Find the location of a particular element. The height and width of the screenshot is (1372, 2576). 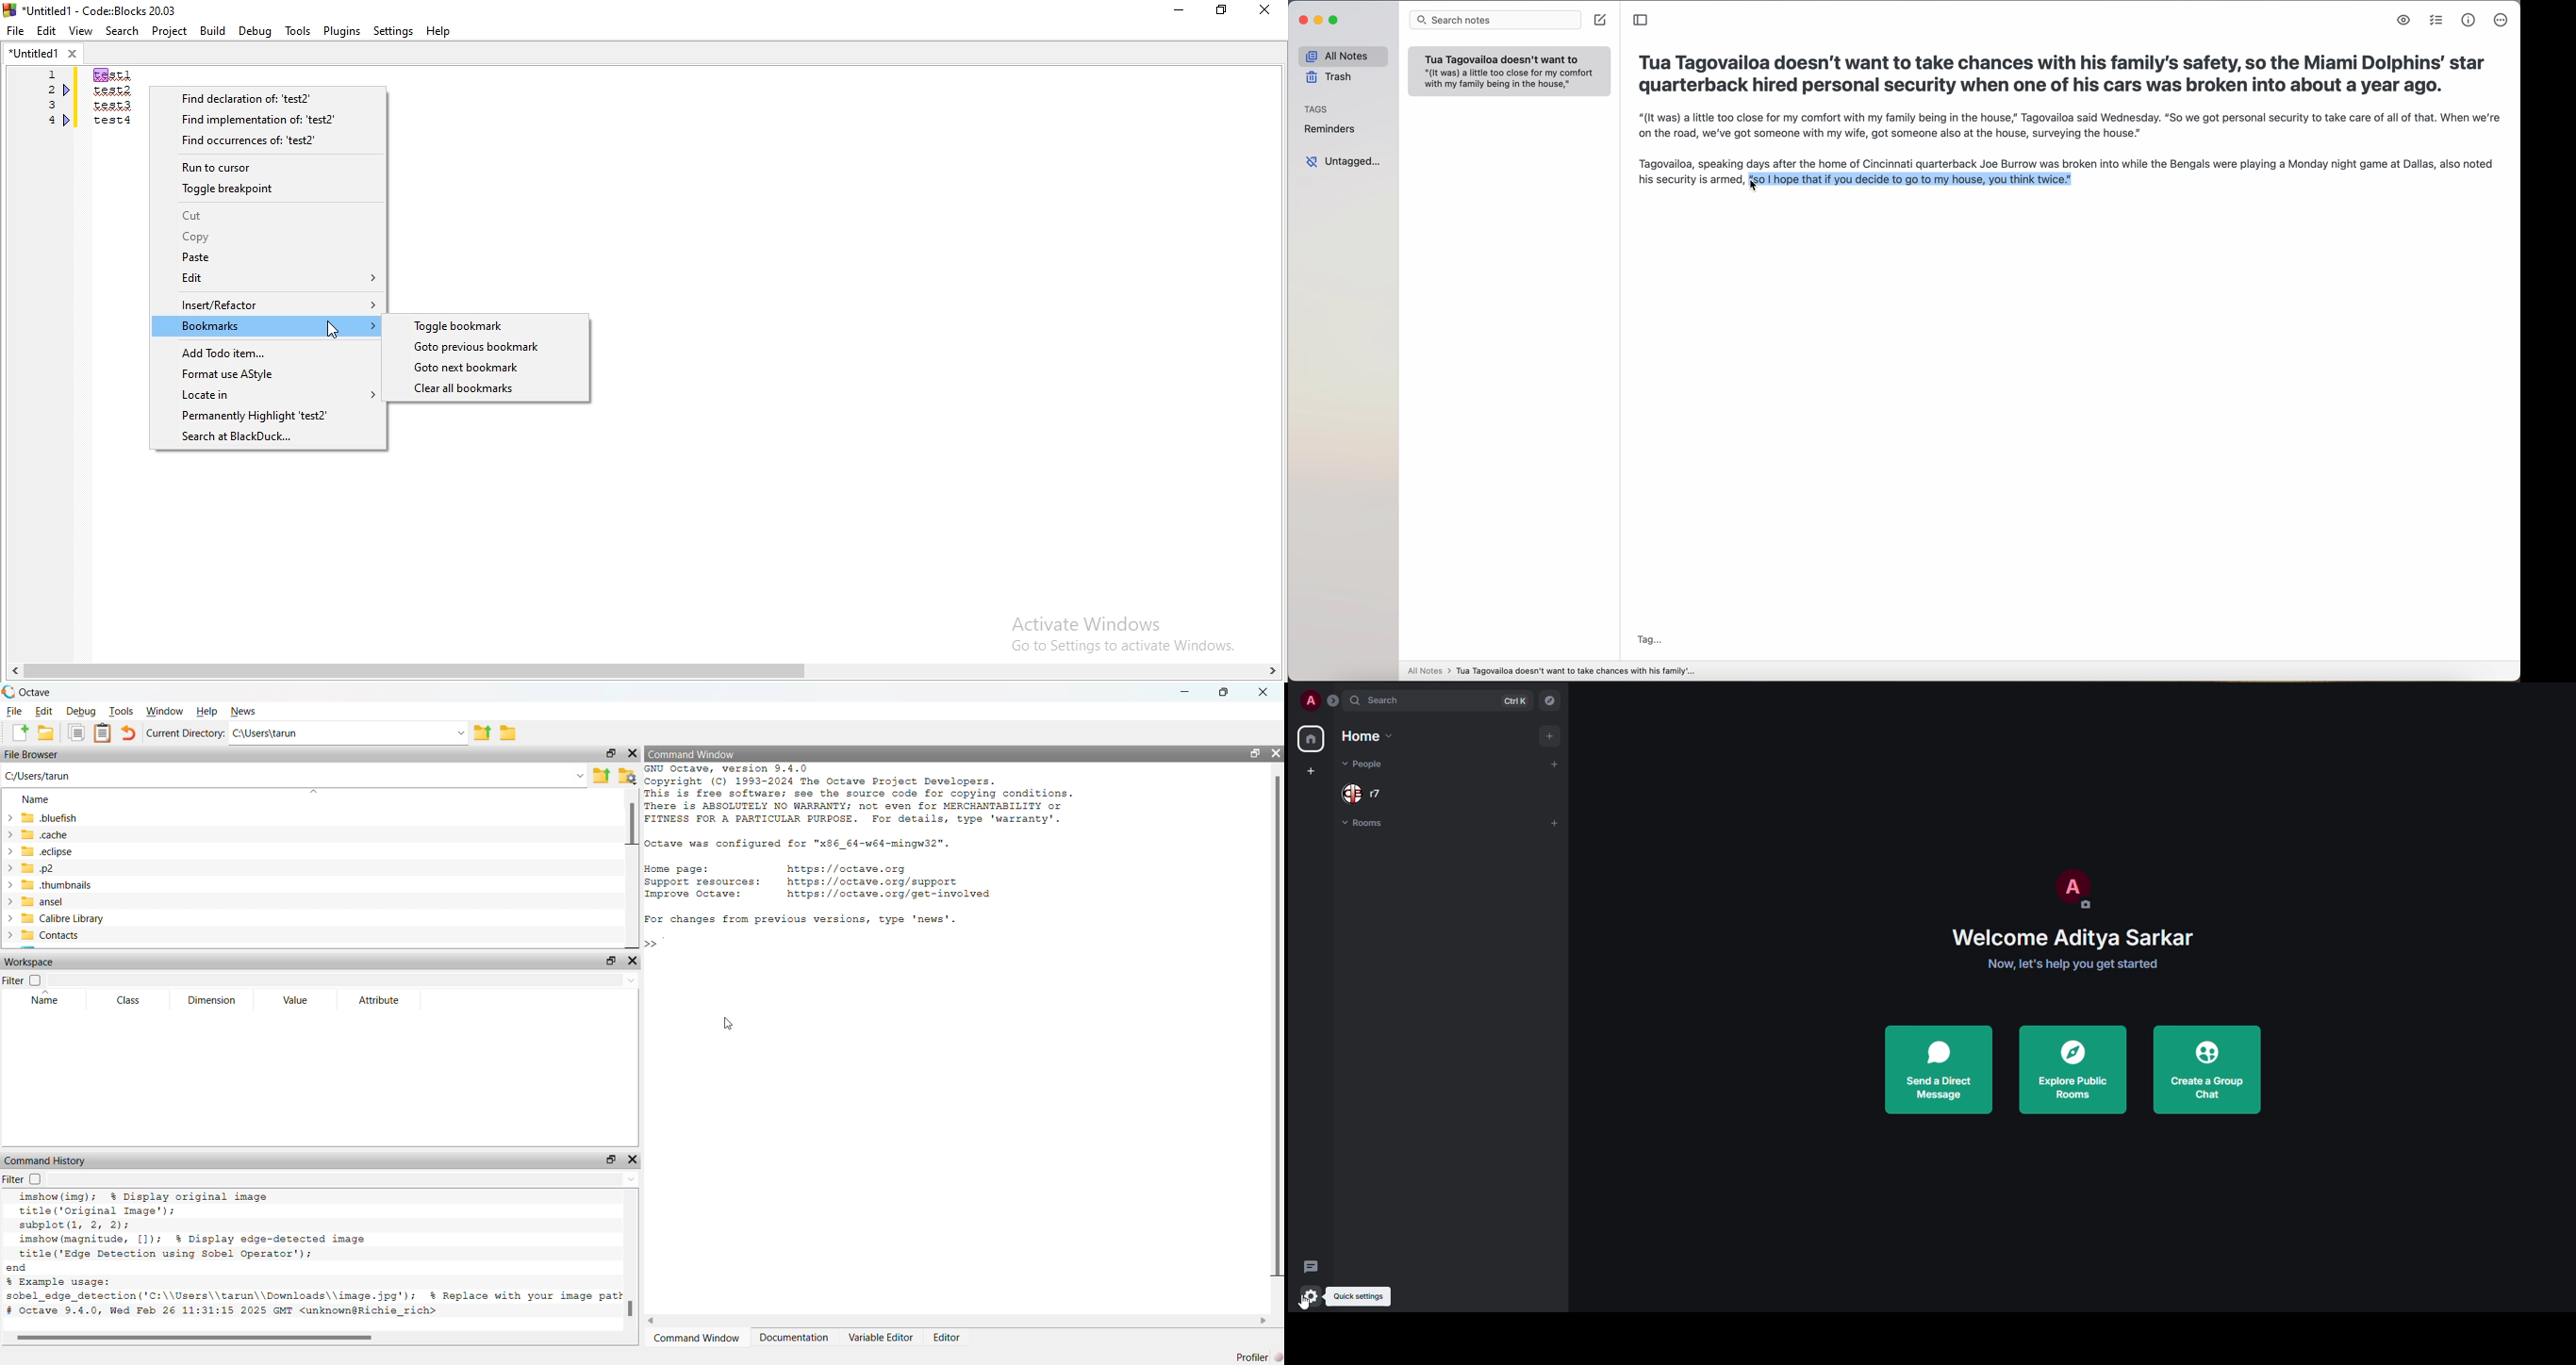

create note is located at coordinates (1601, 21).